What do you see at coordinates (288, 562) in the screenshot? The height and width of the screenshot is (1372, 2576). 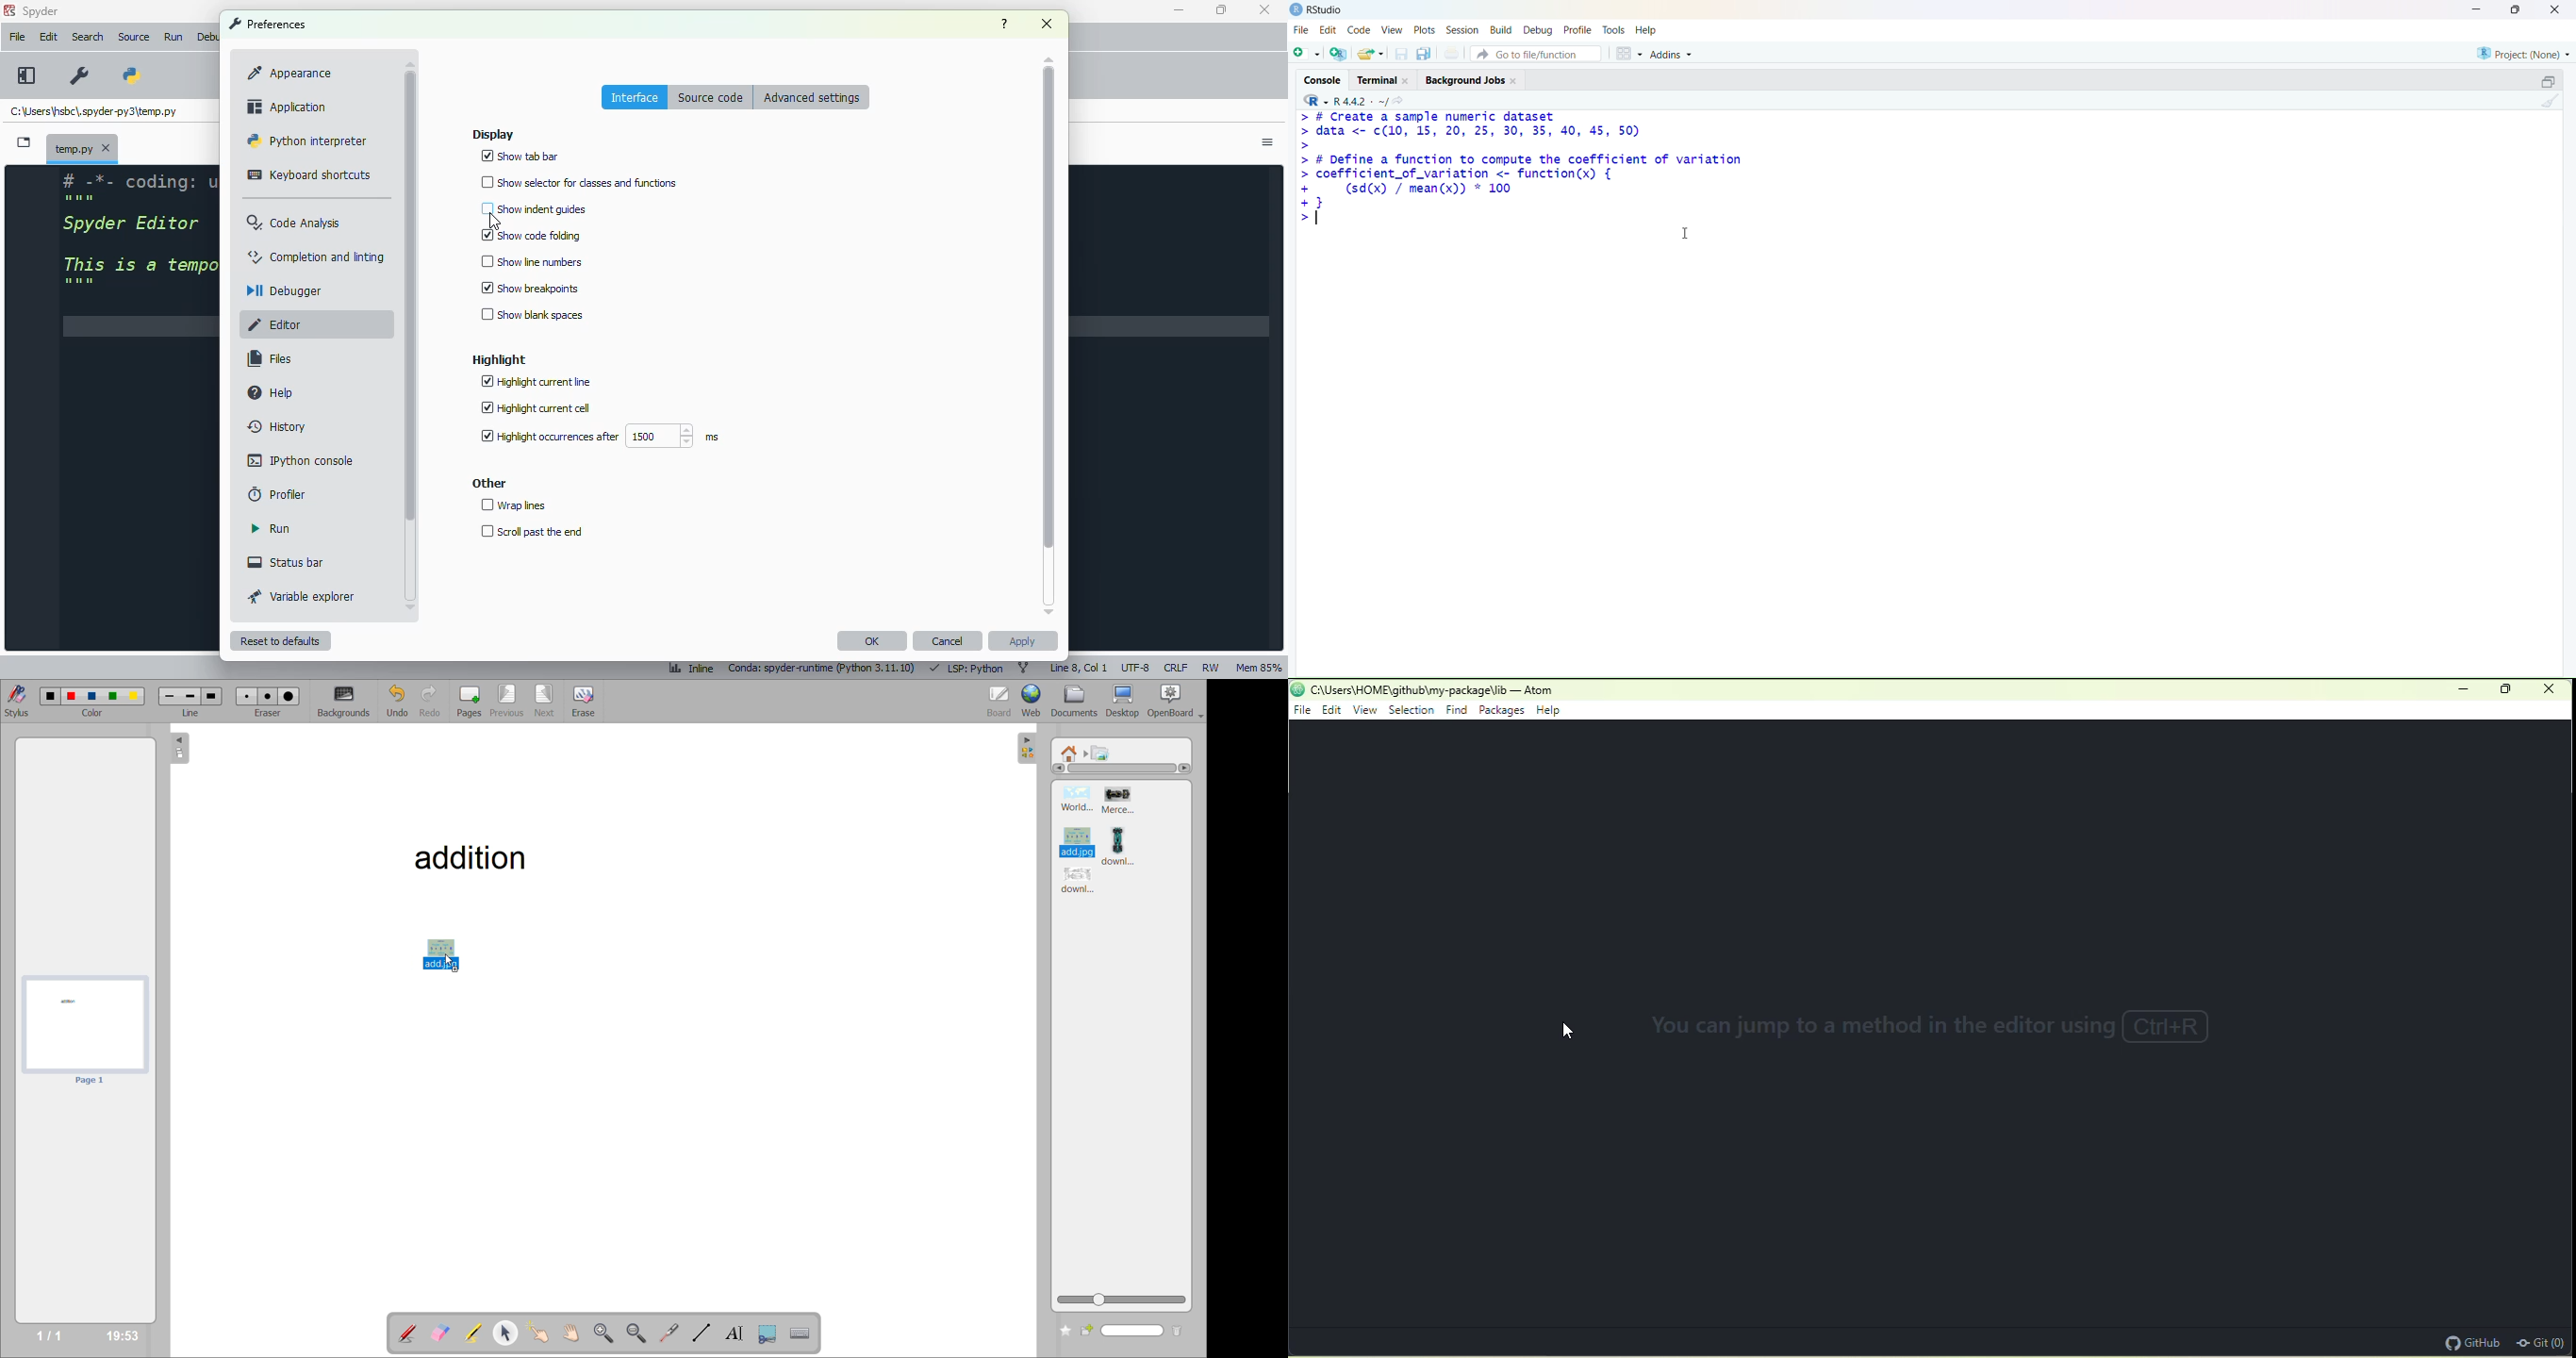 I see `status bar` at bounding box center [288, 562].